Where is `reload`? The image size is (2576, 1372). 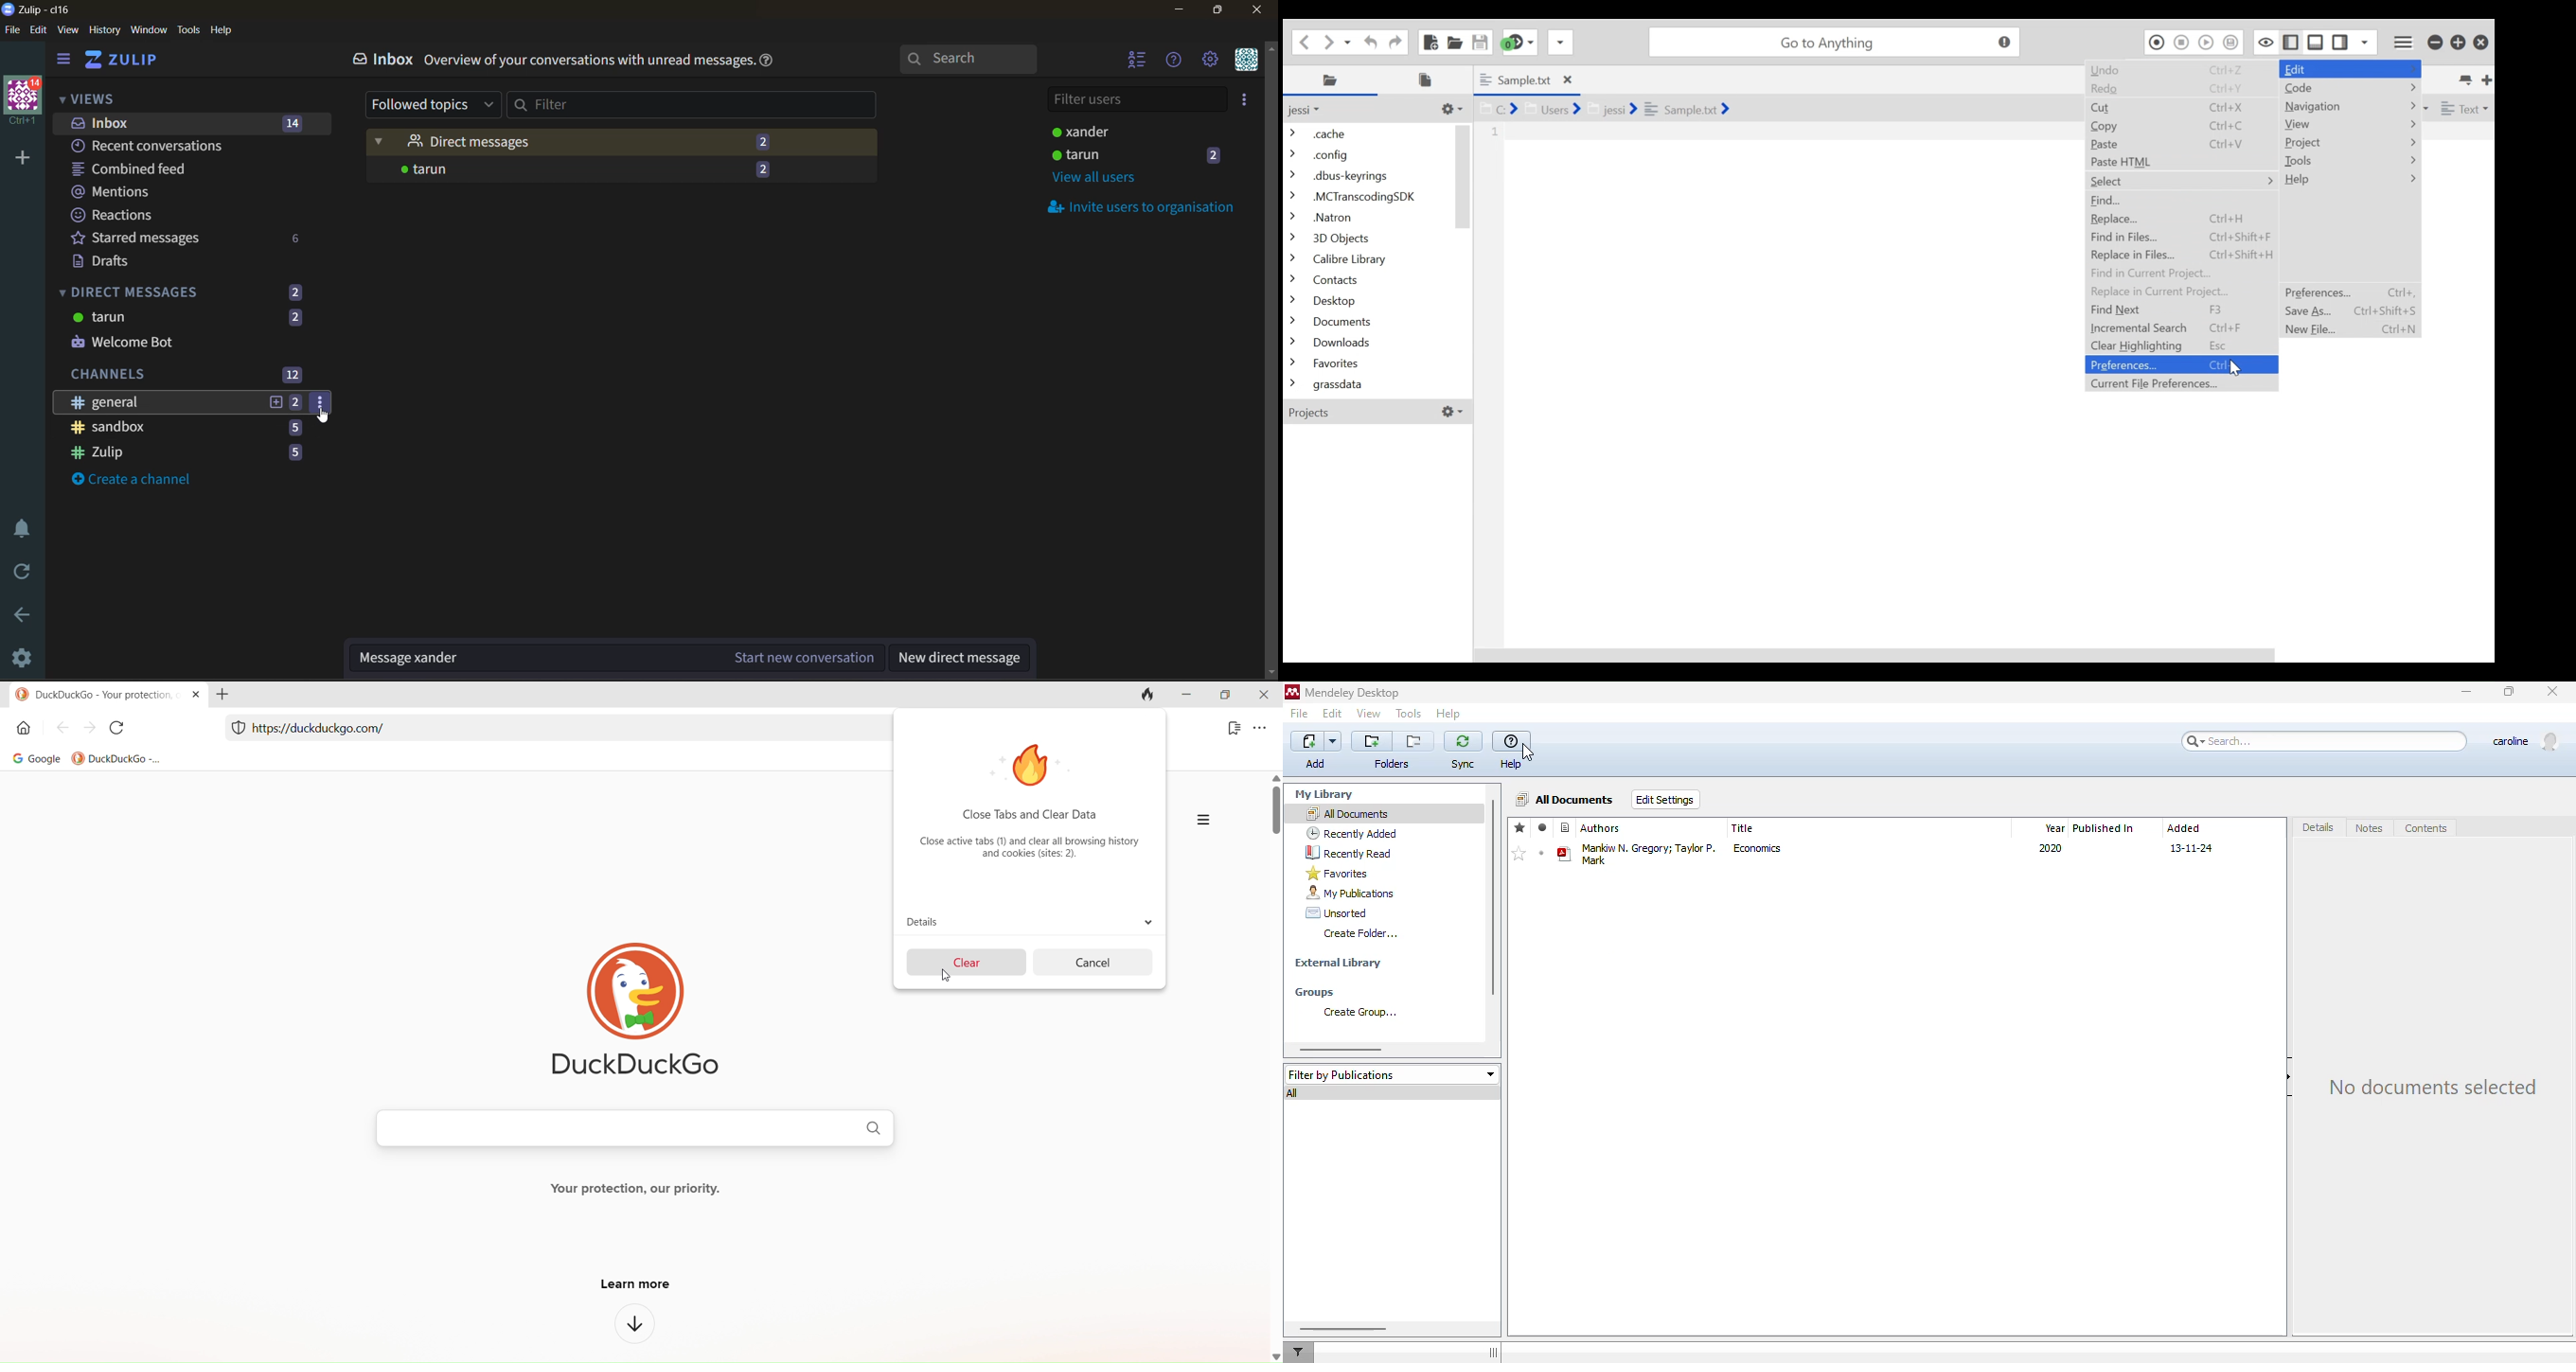
reload is located at coordinates (118, 730).